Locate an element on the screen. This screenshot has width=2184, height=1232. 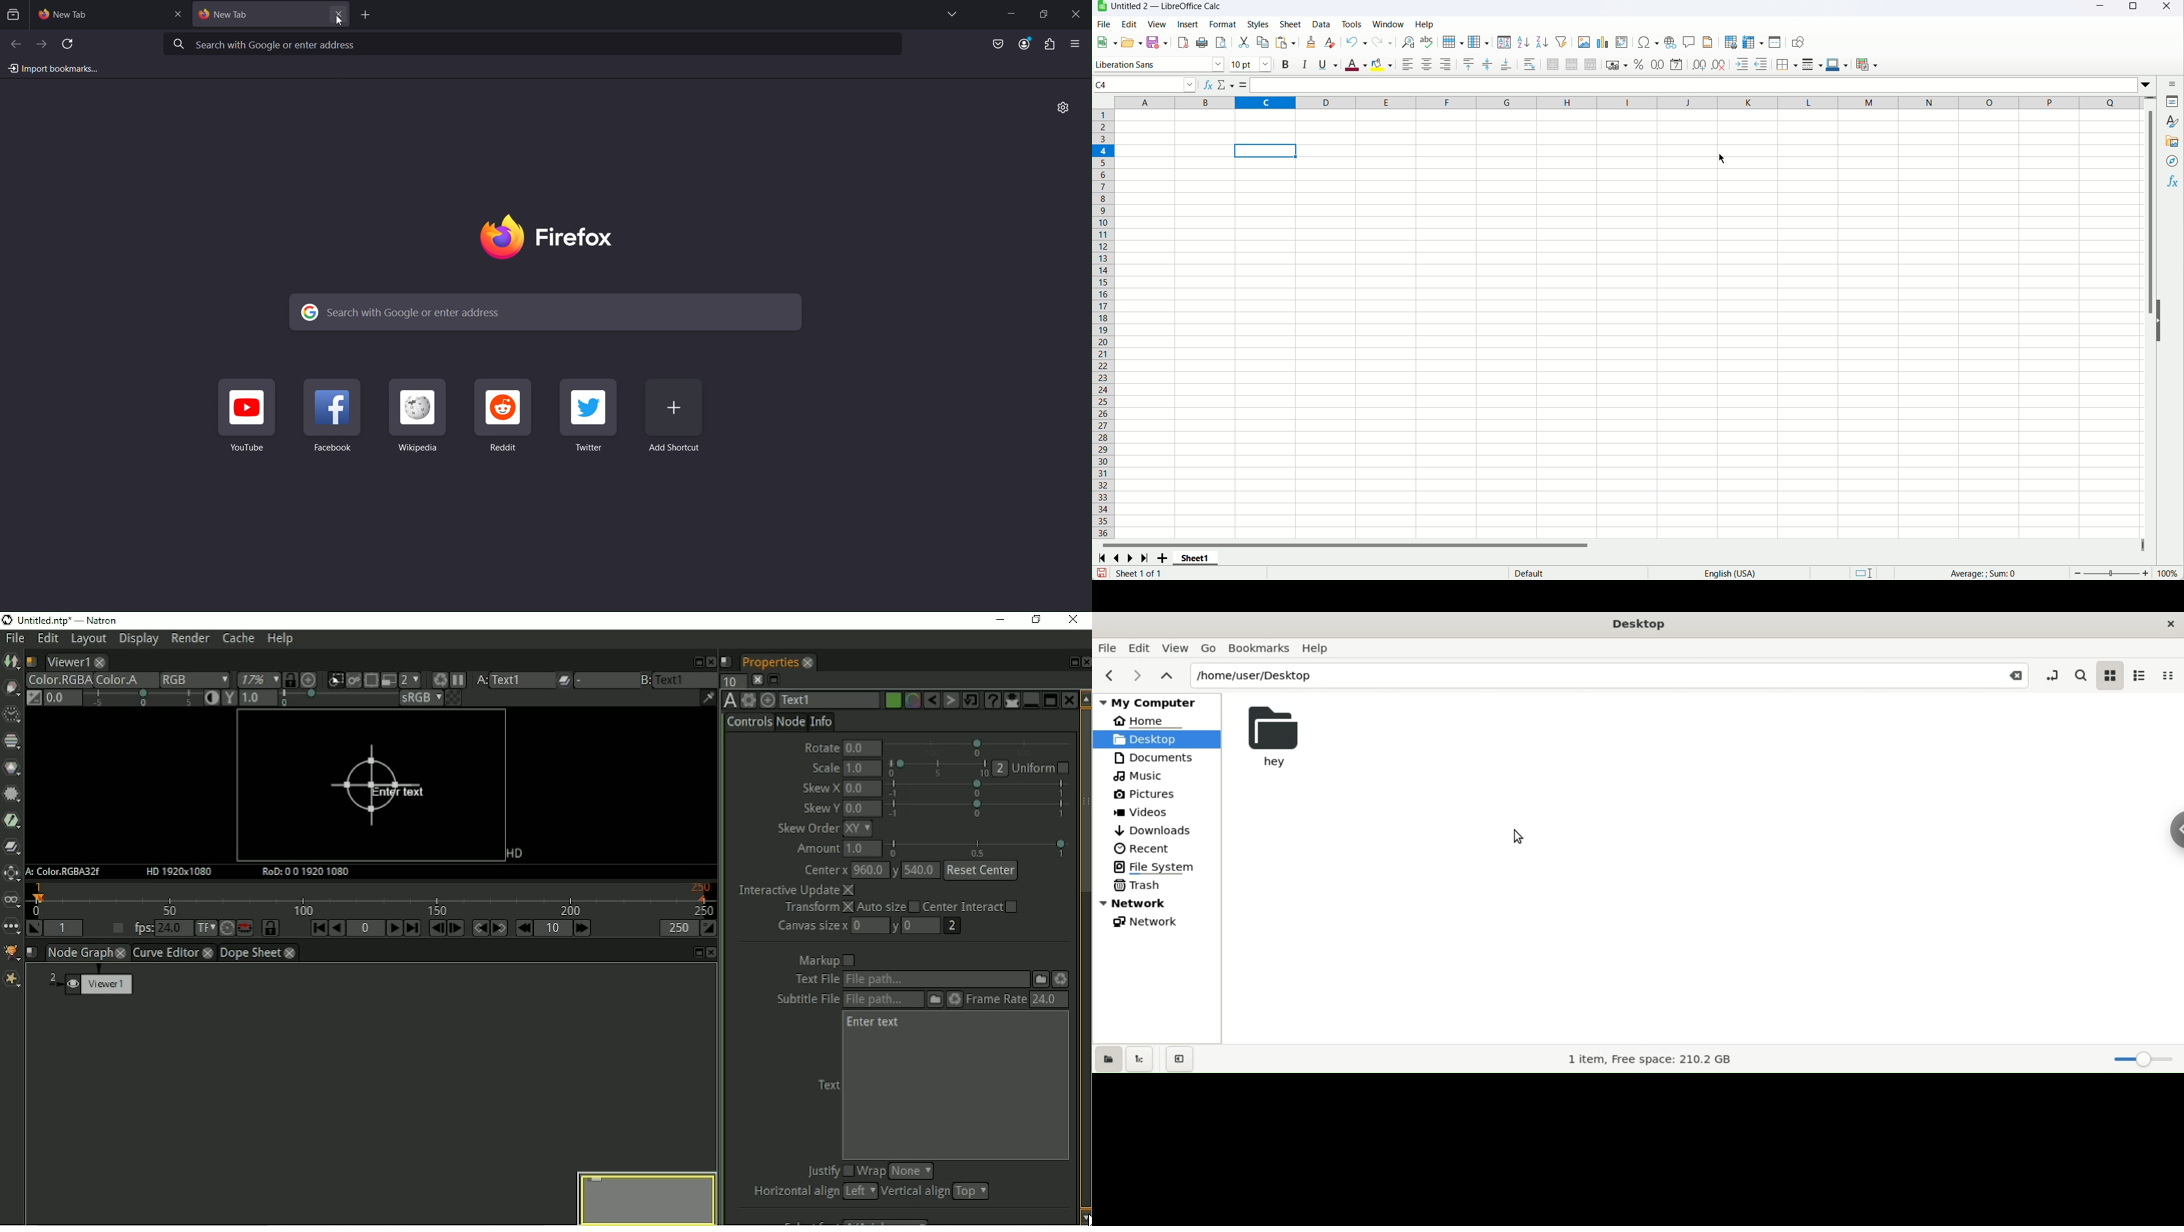
close sidebar is located at coordinates (1181, 1059).